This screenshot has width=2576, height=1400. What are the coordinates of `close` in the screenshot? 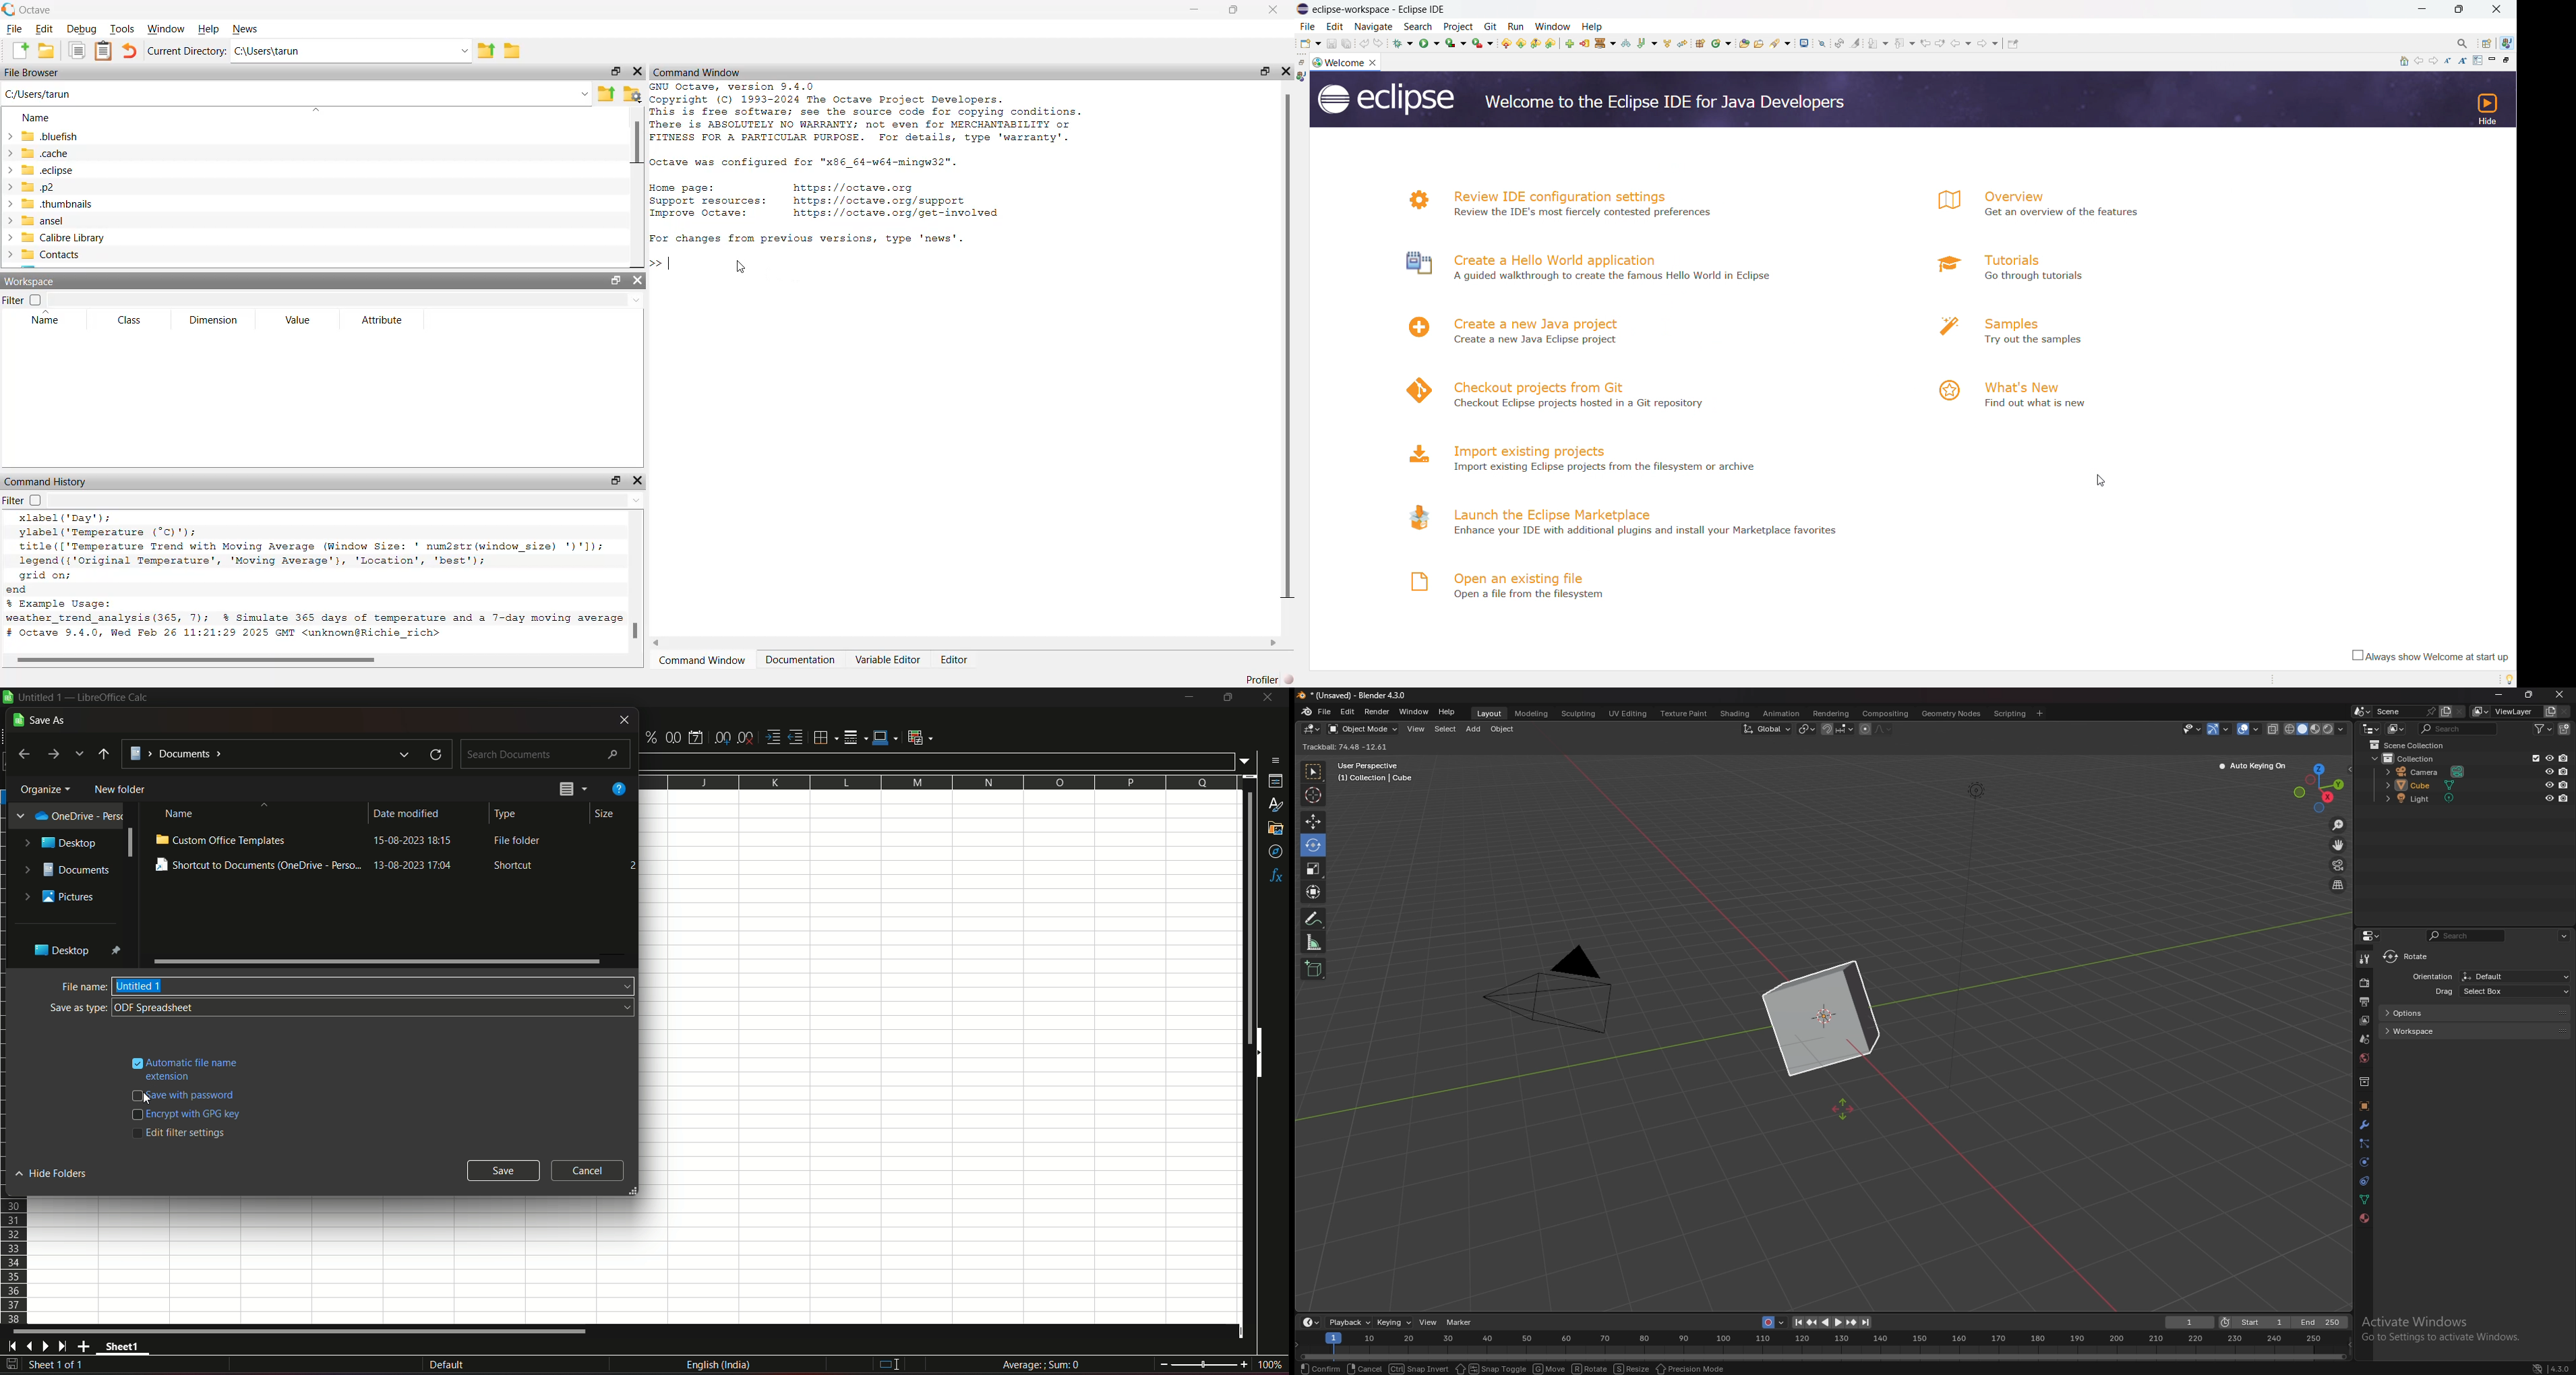 It's located at (1265, 700).